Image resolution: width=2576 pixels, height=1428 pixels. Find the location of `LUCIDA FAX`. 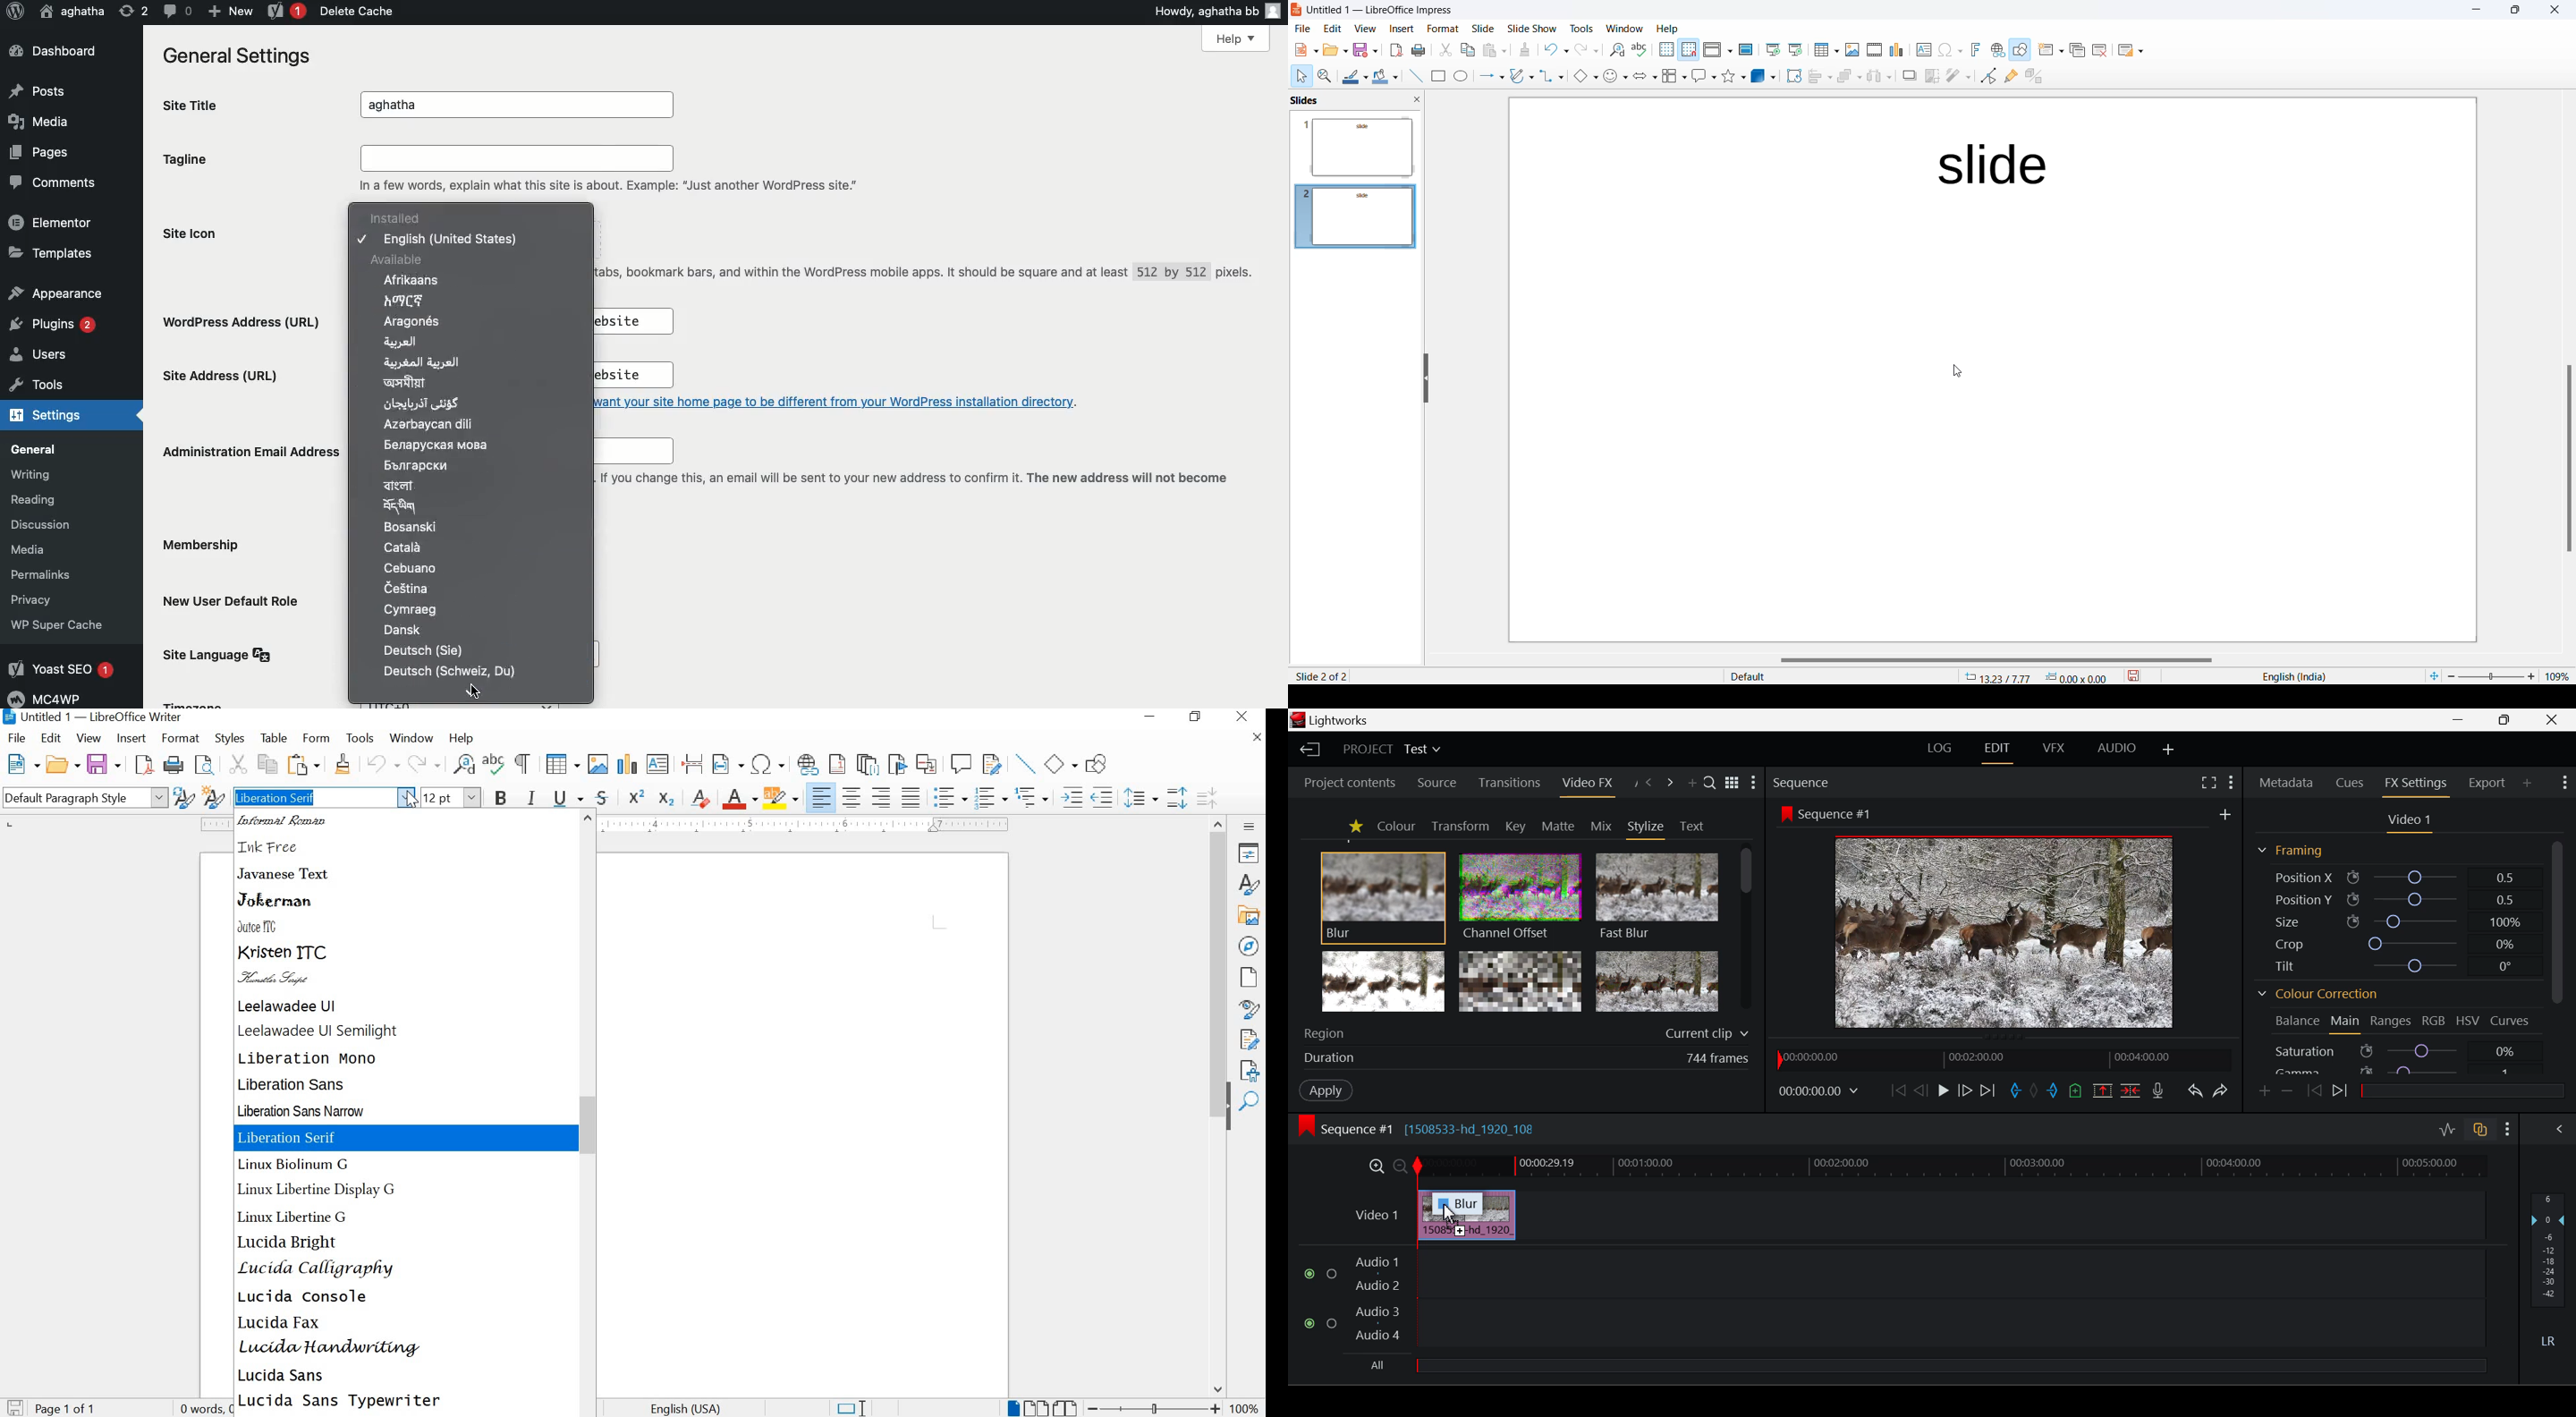

LUCIDA FAX is located at coordinates (282, 1325).